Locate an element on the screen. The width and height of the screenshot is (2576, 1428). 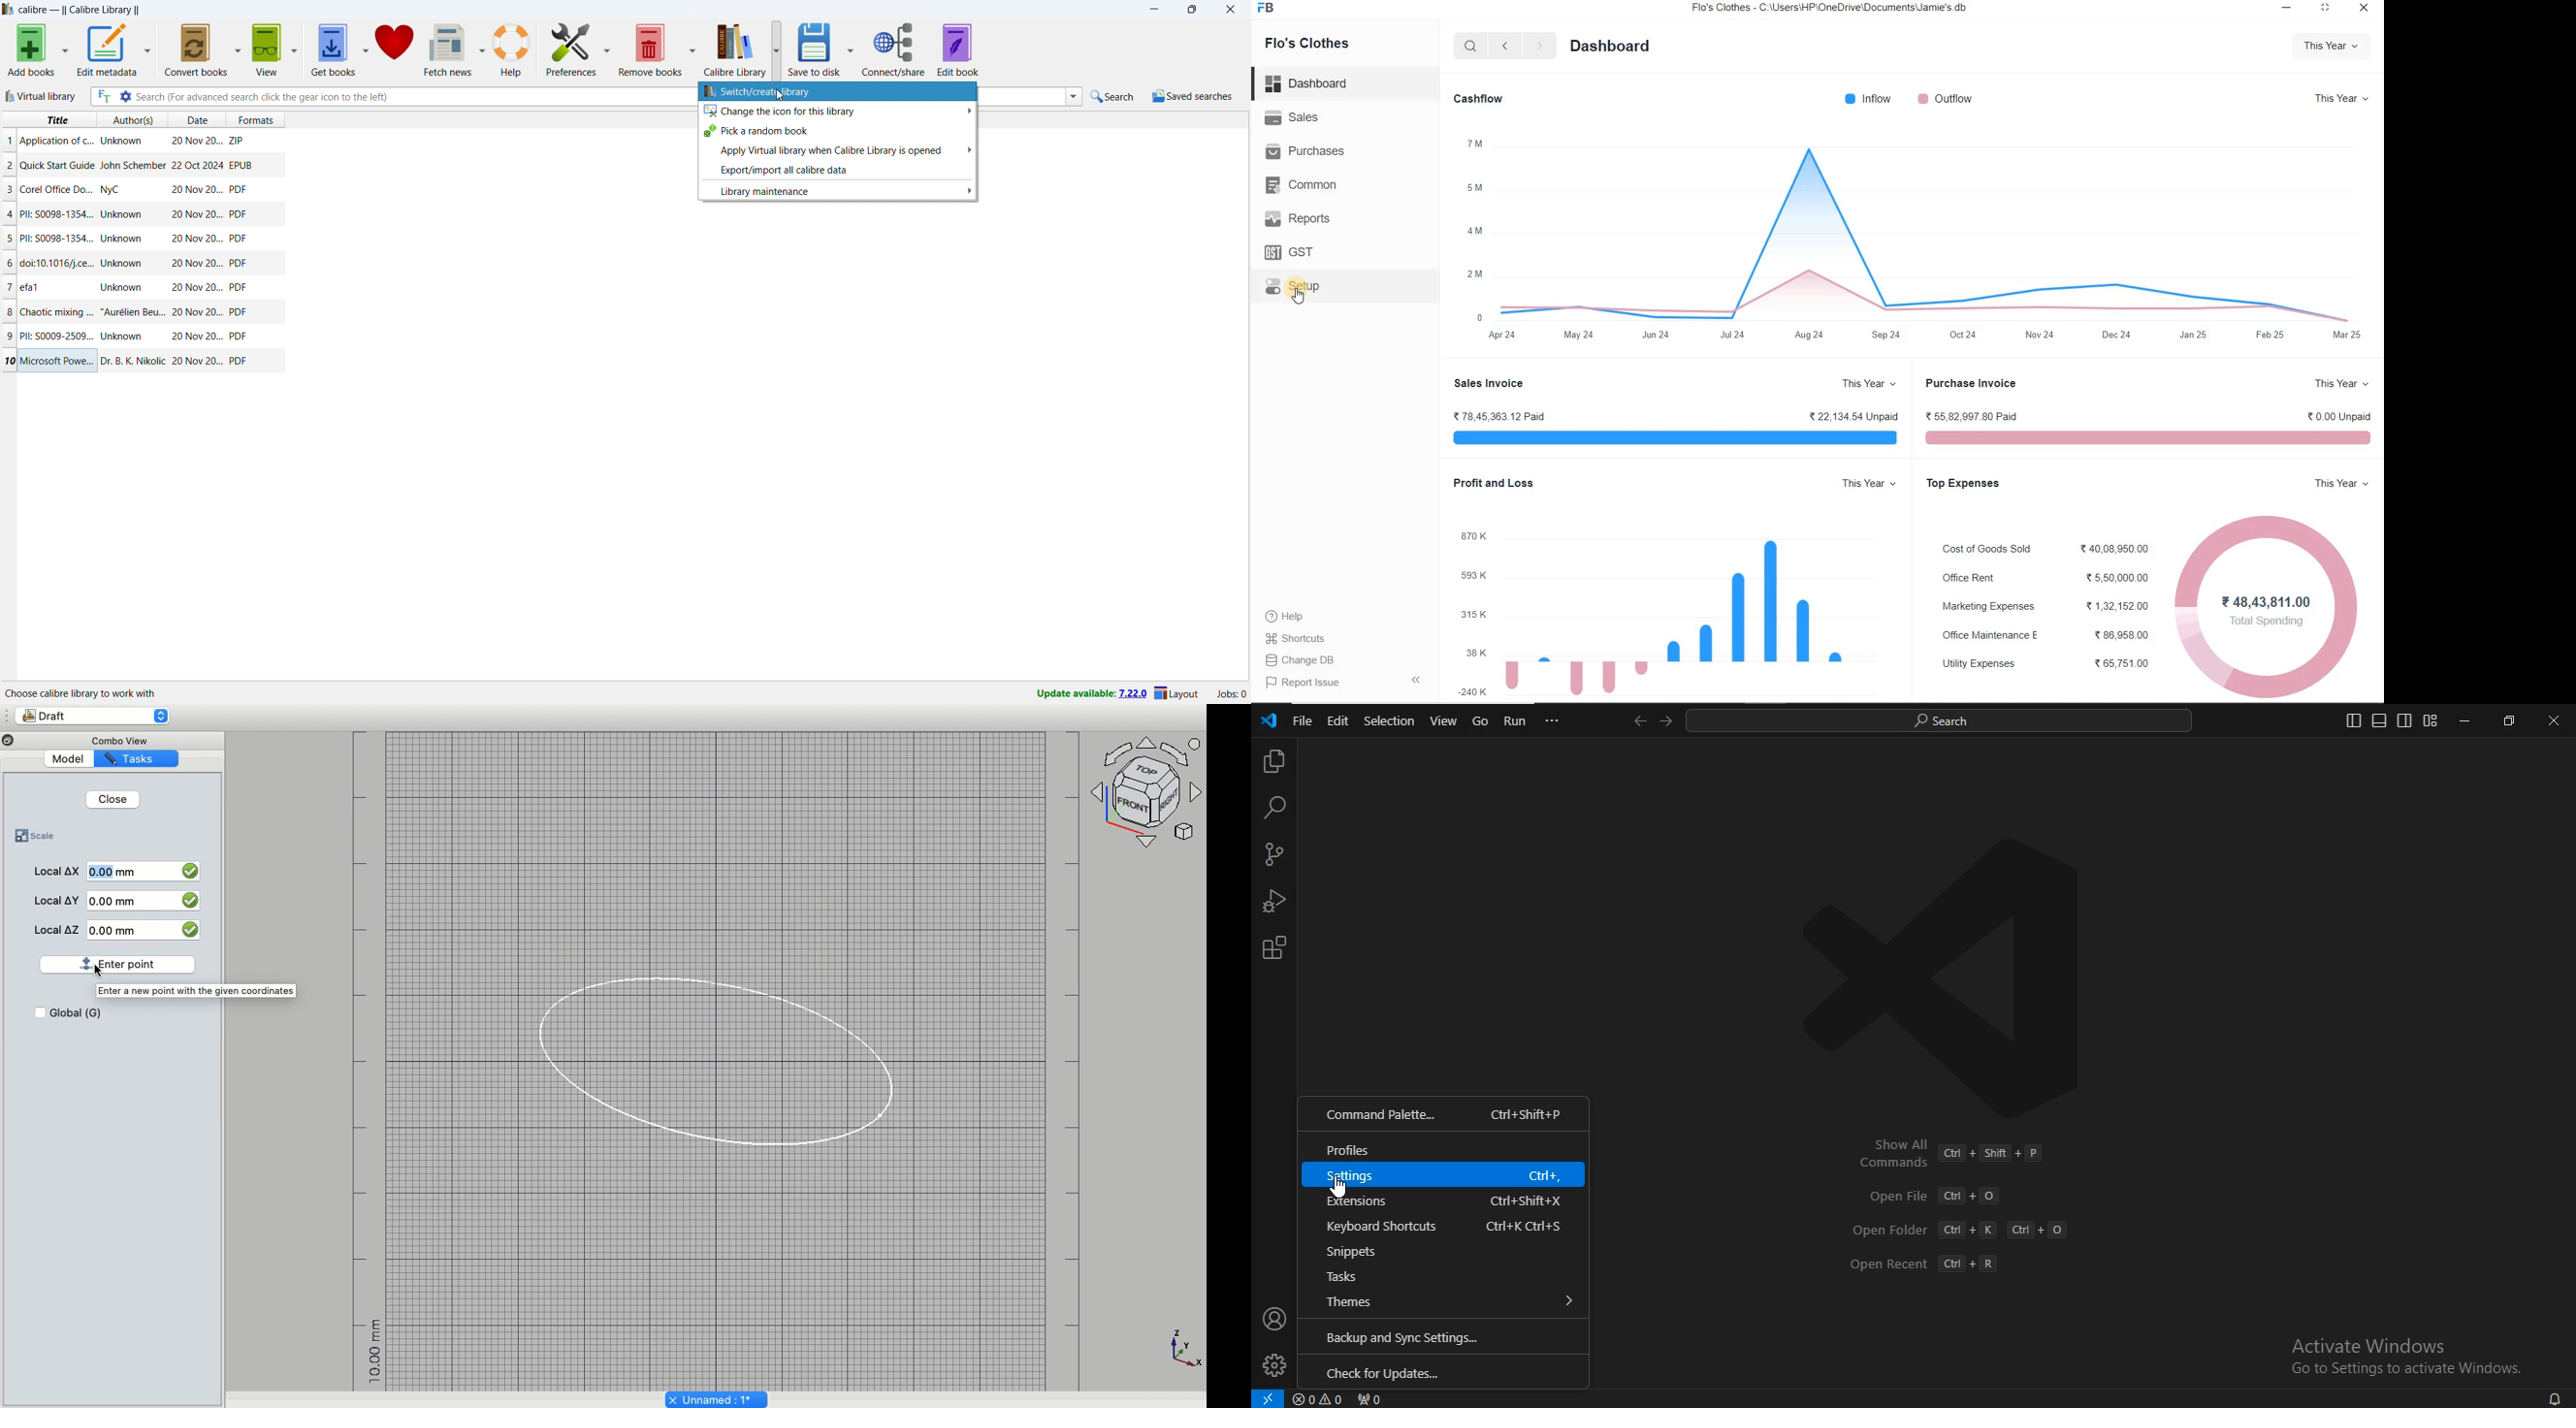
% 22,134.54 Unpaid is located at coordinates (1853, 416).